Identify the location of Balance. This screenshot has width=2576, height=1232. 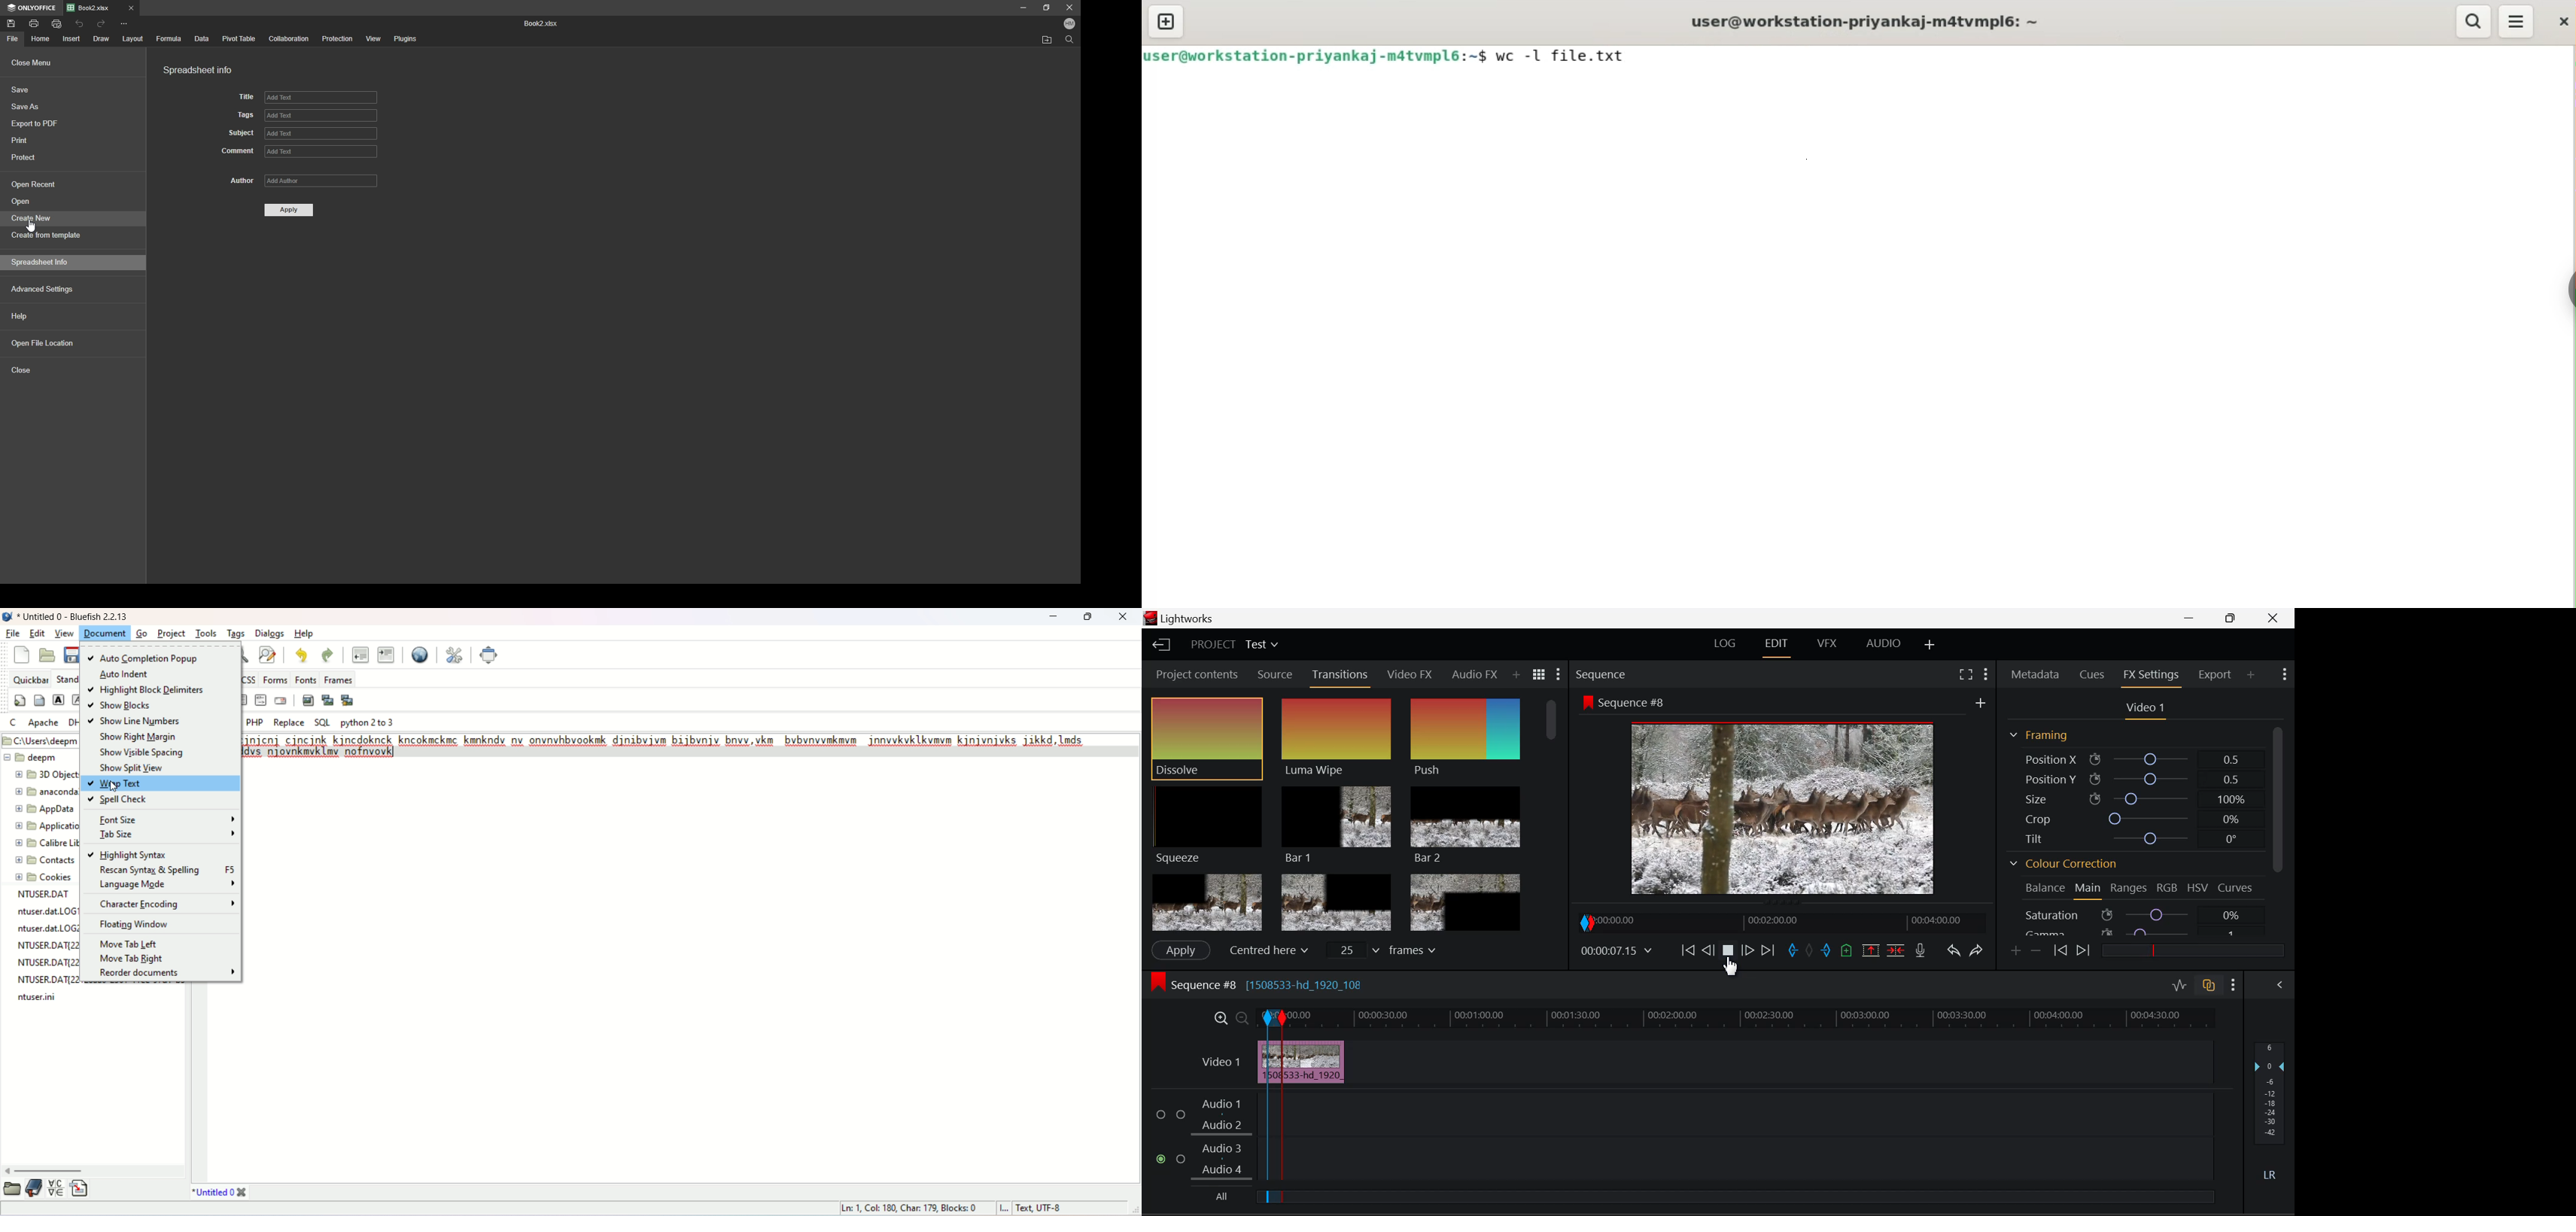
(2042, 888).